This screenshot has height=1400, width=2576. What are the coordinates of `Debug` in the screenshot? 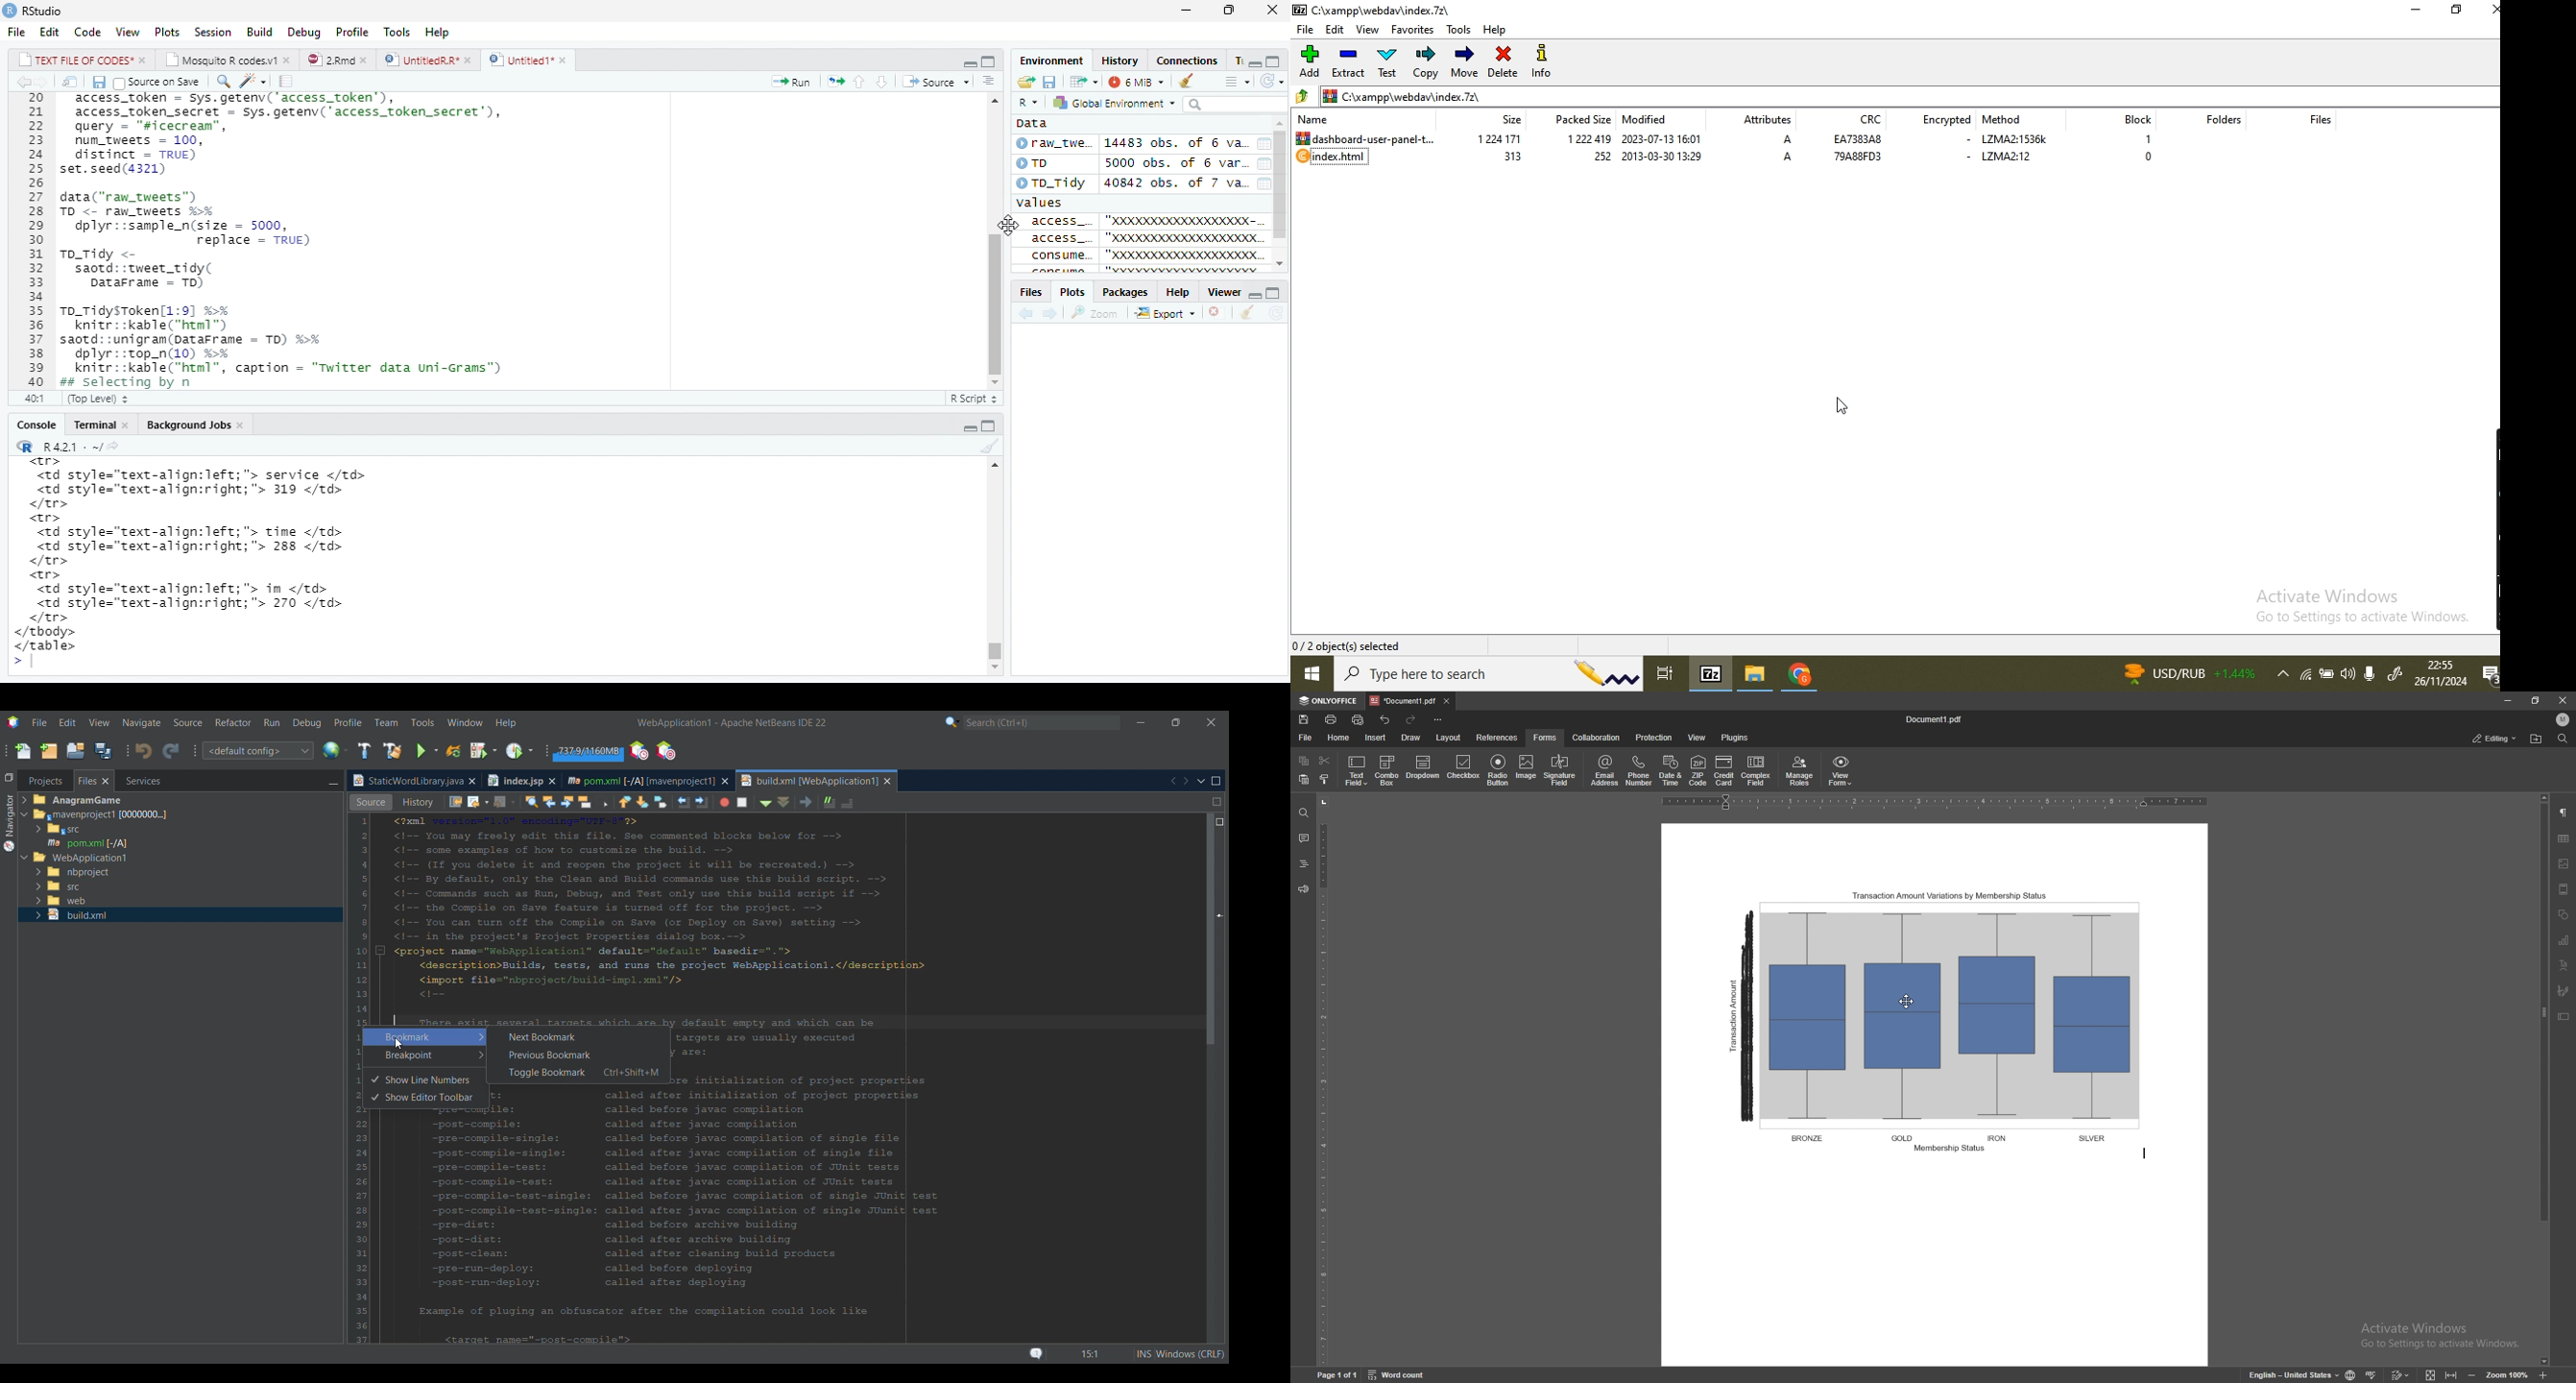 It's located at (302, 32).